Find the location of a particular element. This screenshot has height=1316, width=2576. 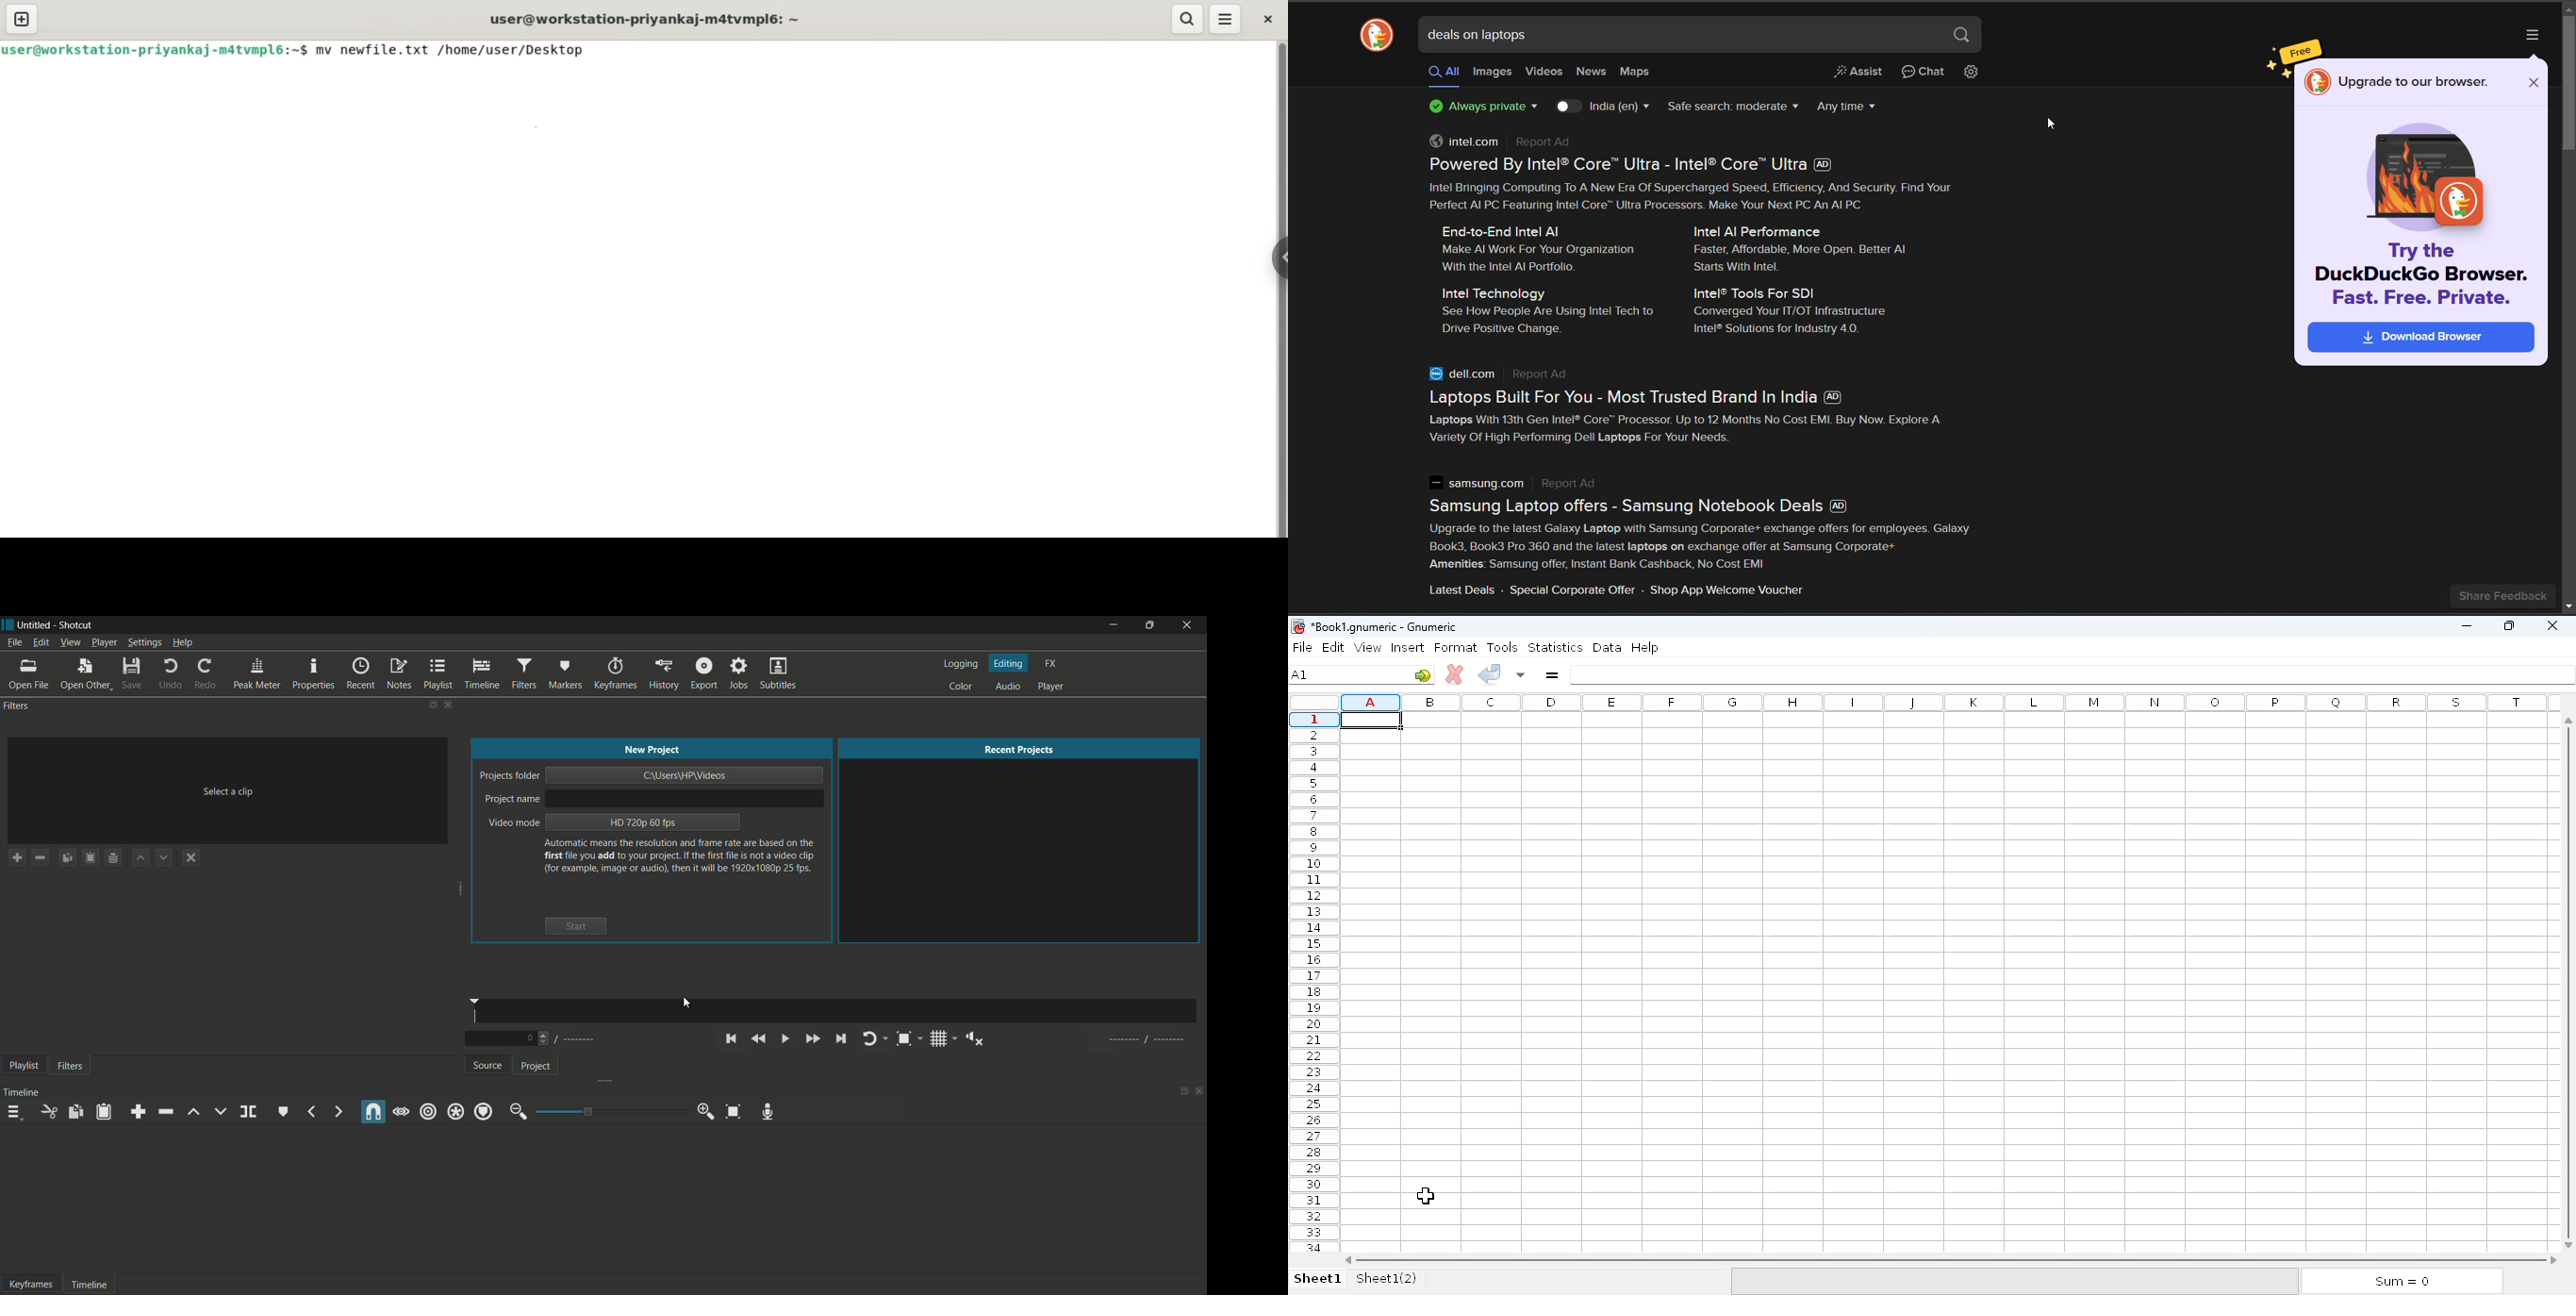

timeline is located at coordinates (481, 674).